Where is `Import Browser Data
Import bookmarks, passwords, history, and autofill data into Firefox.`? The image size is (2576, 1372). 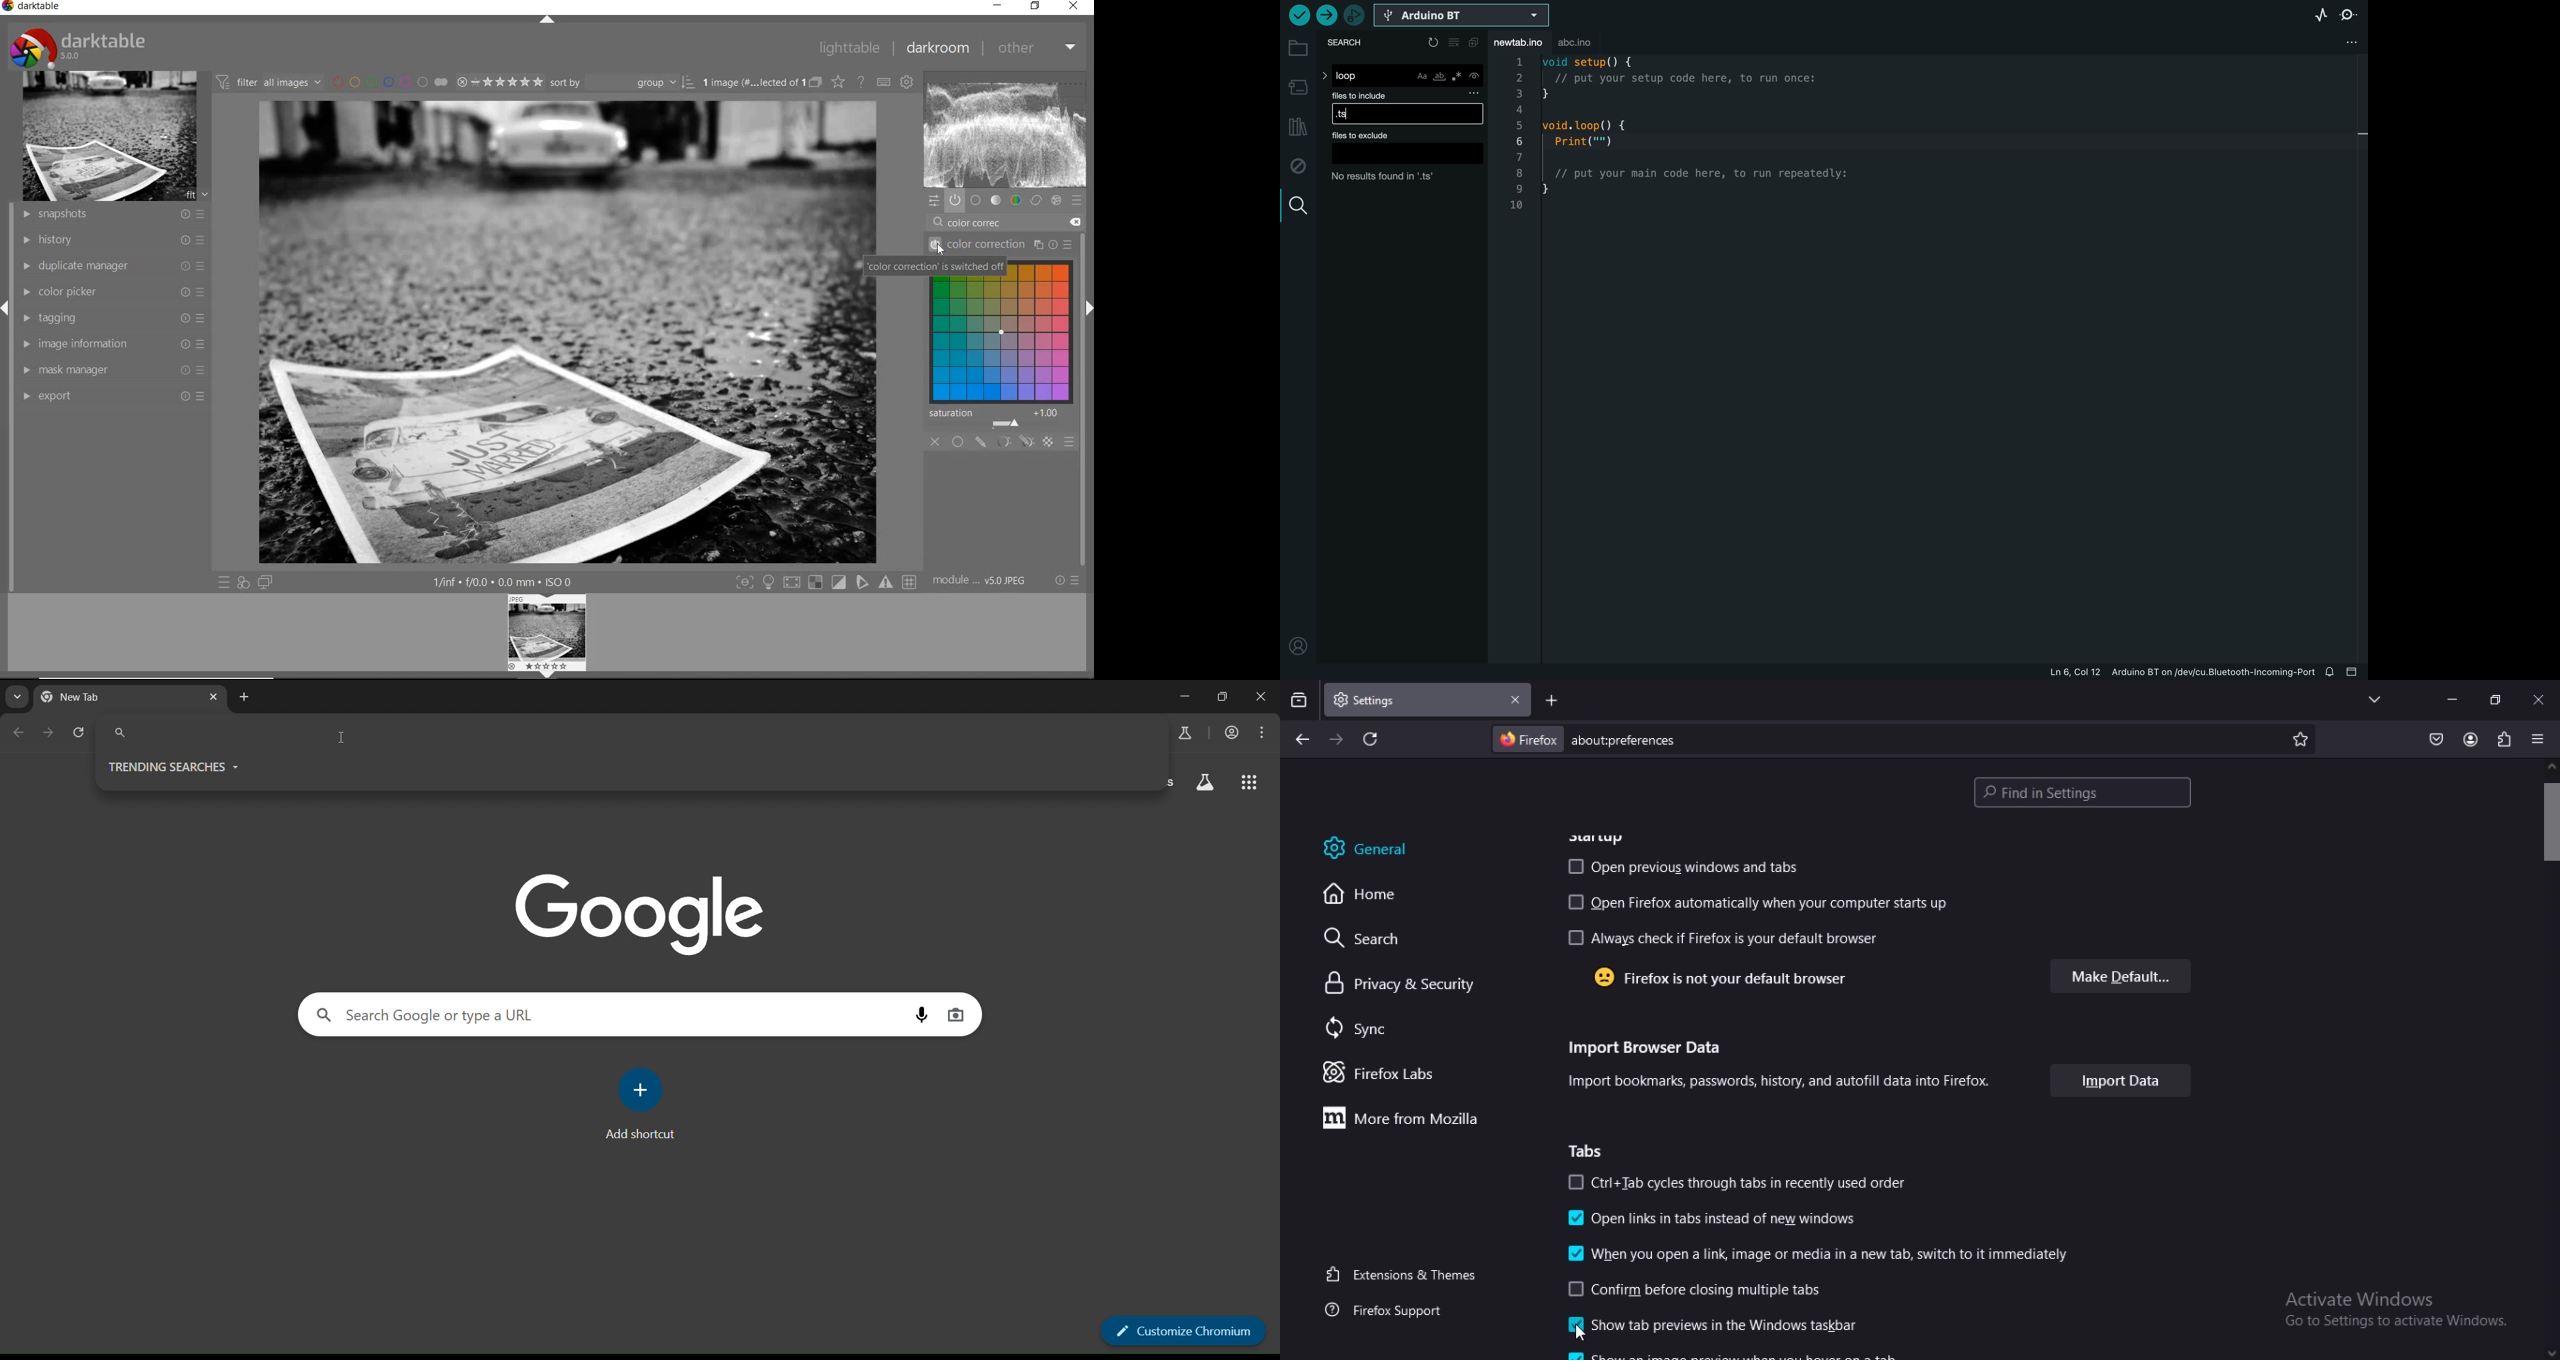
Import Browser Data
Import bookmarks, passwords, history, and autofill data into Firefox. is located at coordinates (1778, 1062).